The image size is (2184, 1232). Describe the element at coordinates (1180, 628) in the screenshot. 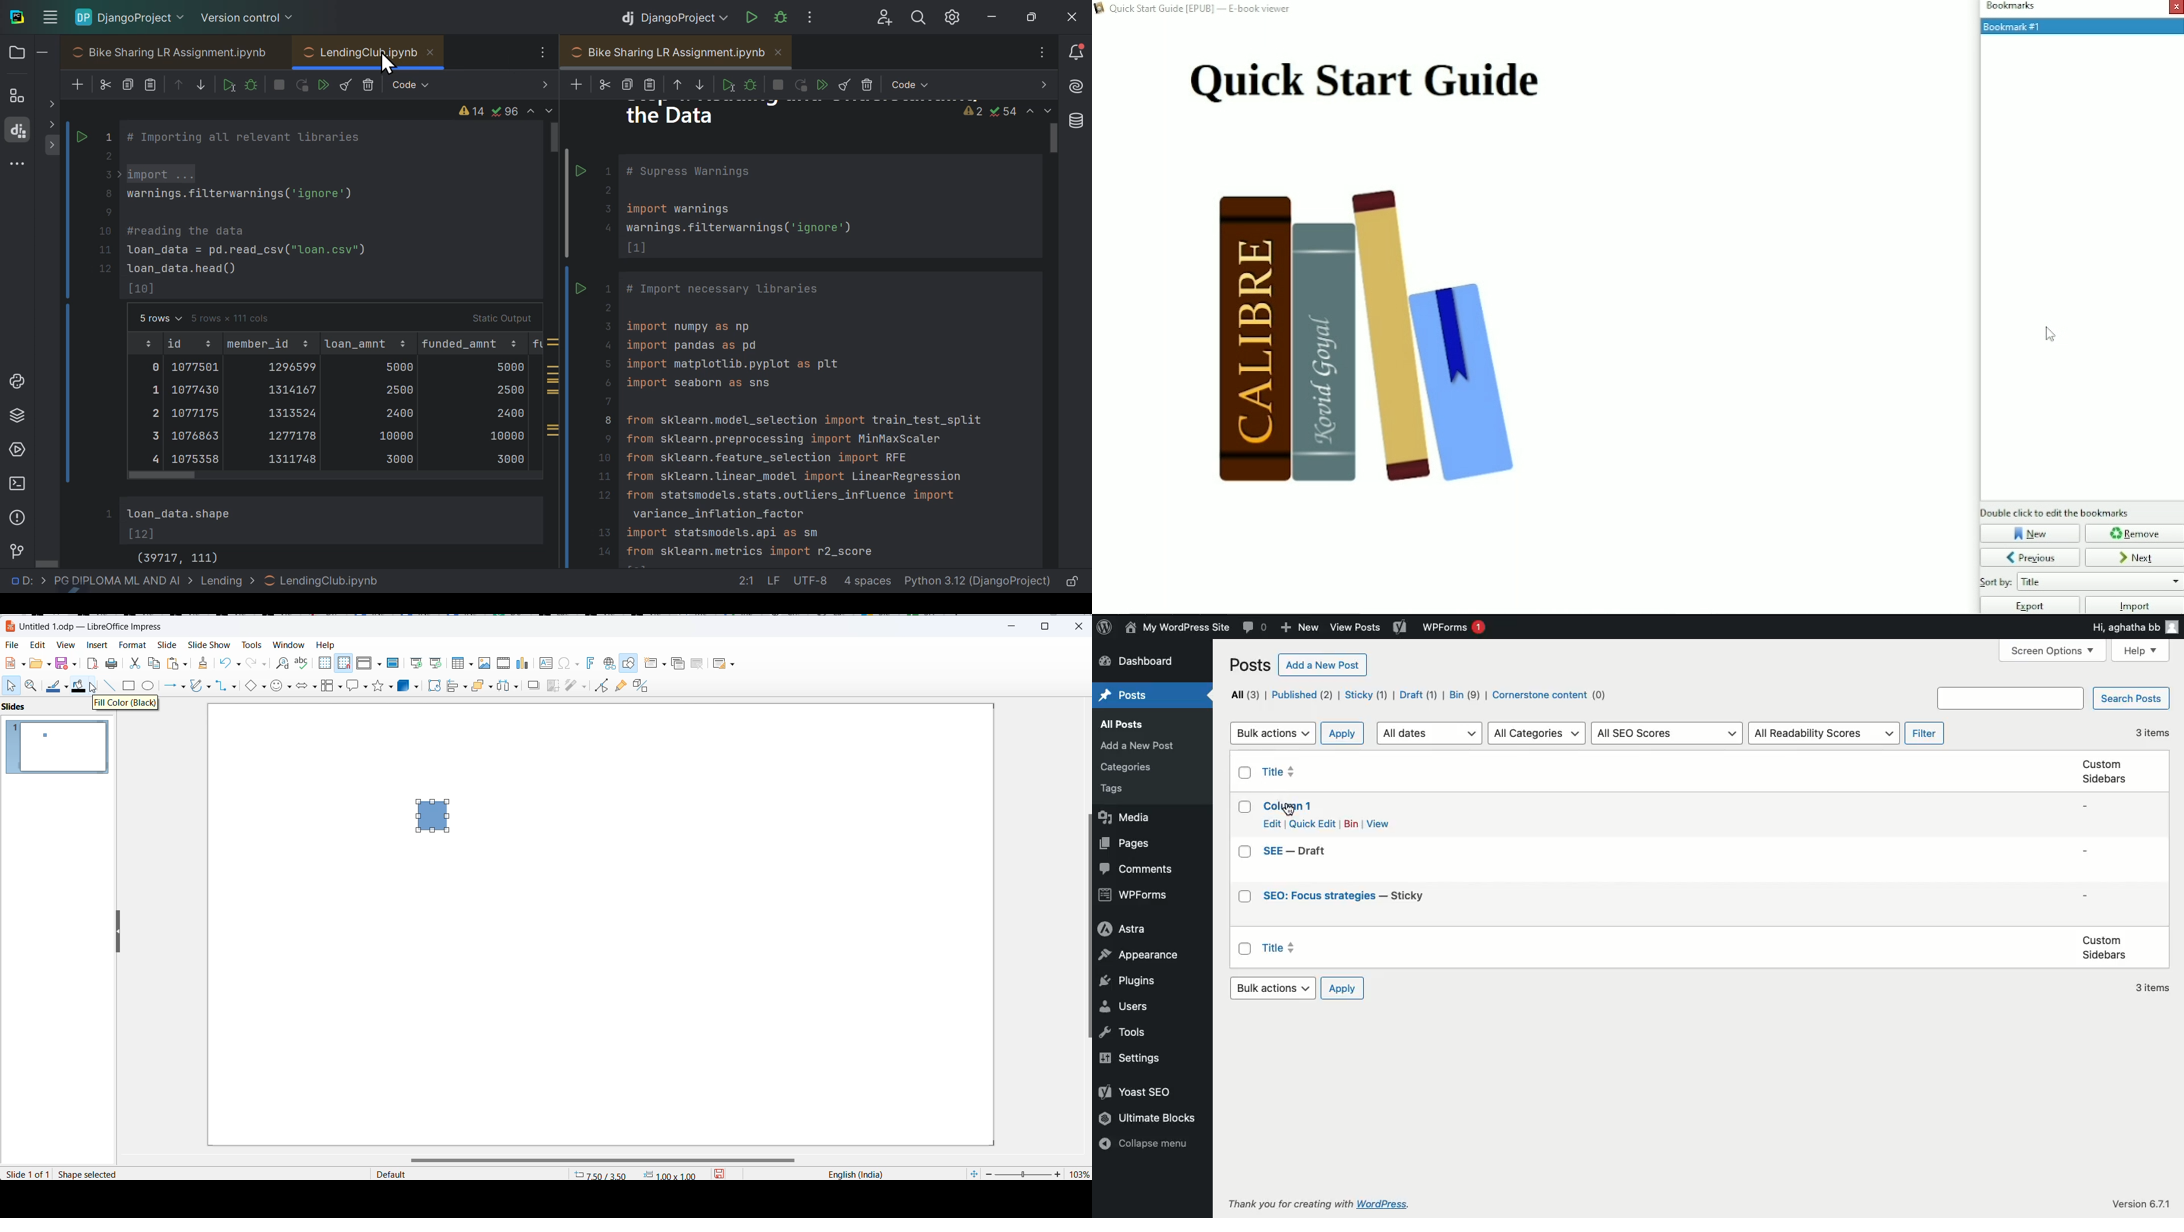

I see `Name` at that location.